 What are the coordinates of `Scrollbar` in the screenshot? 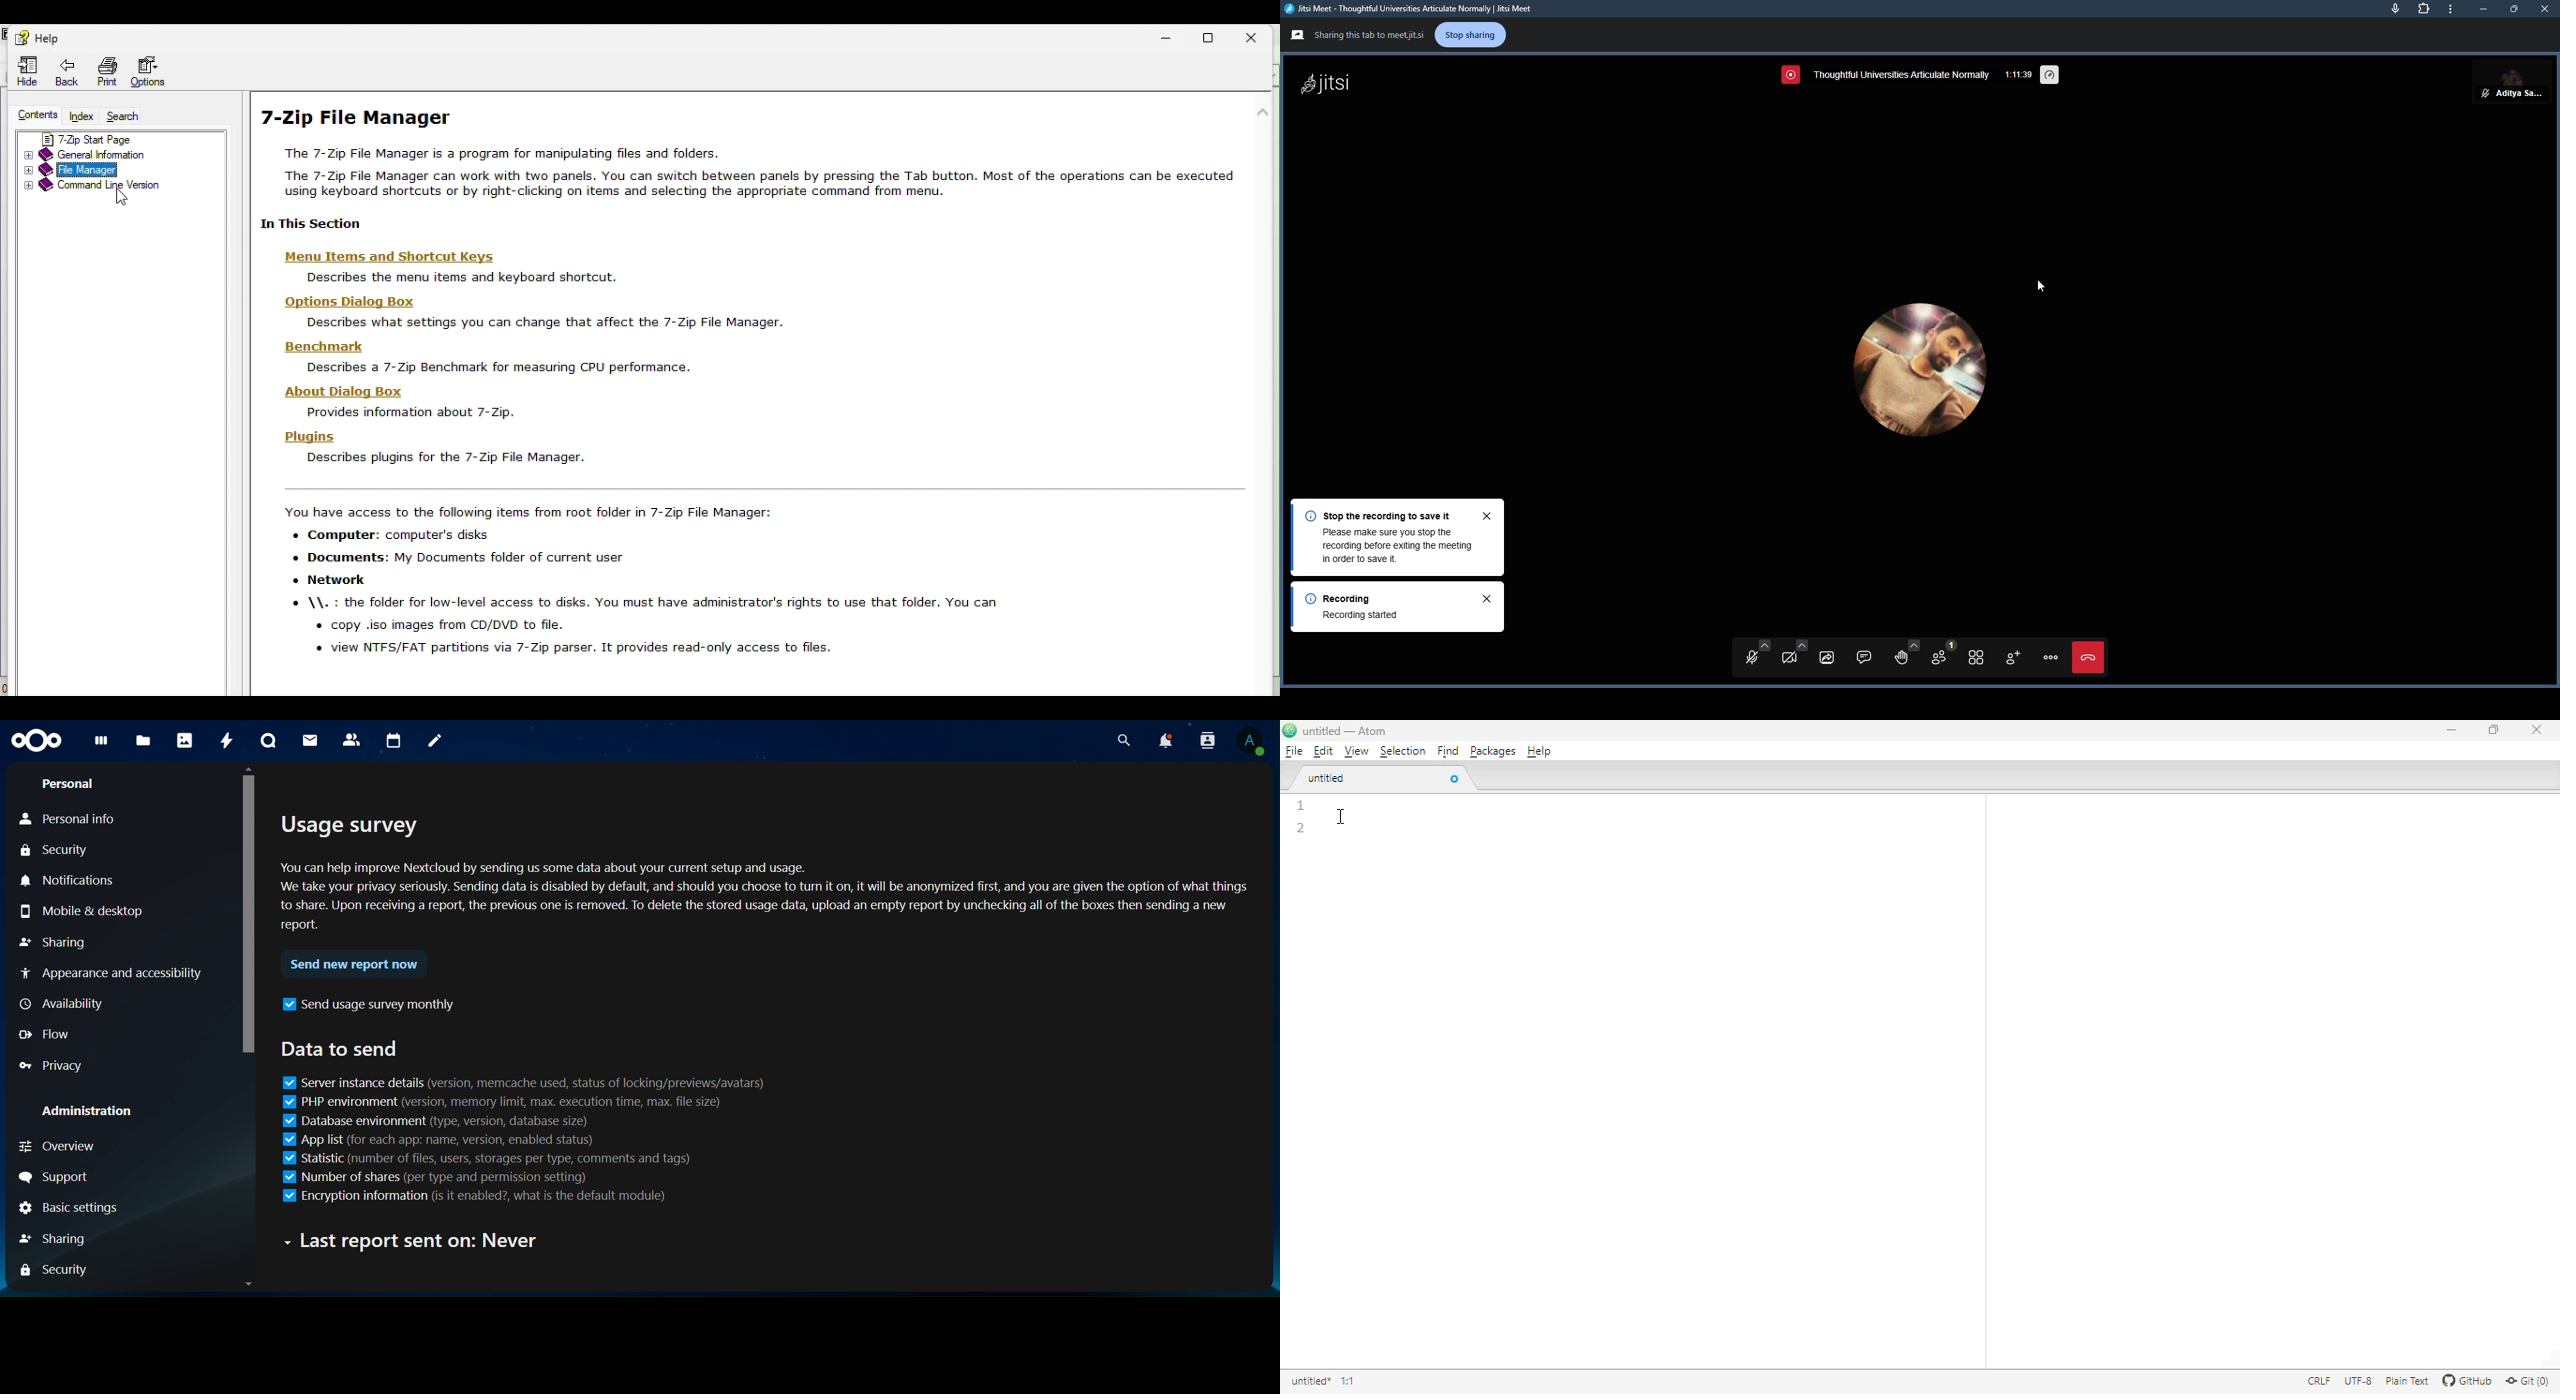 It's located at (251, 1029).